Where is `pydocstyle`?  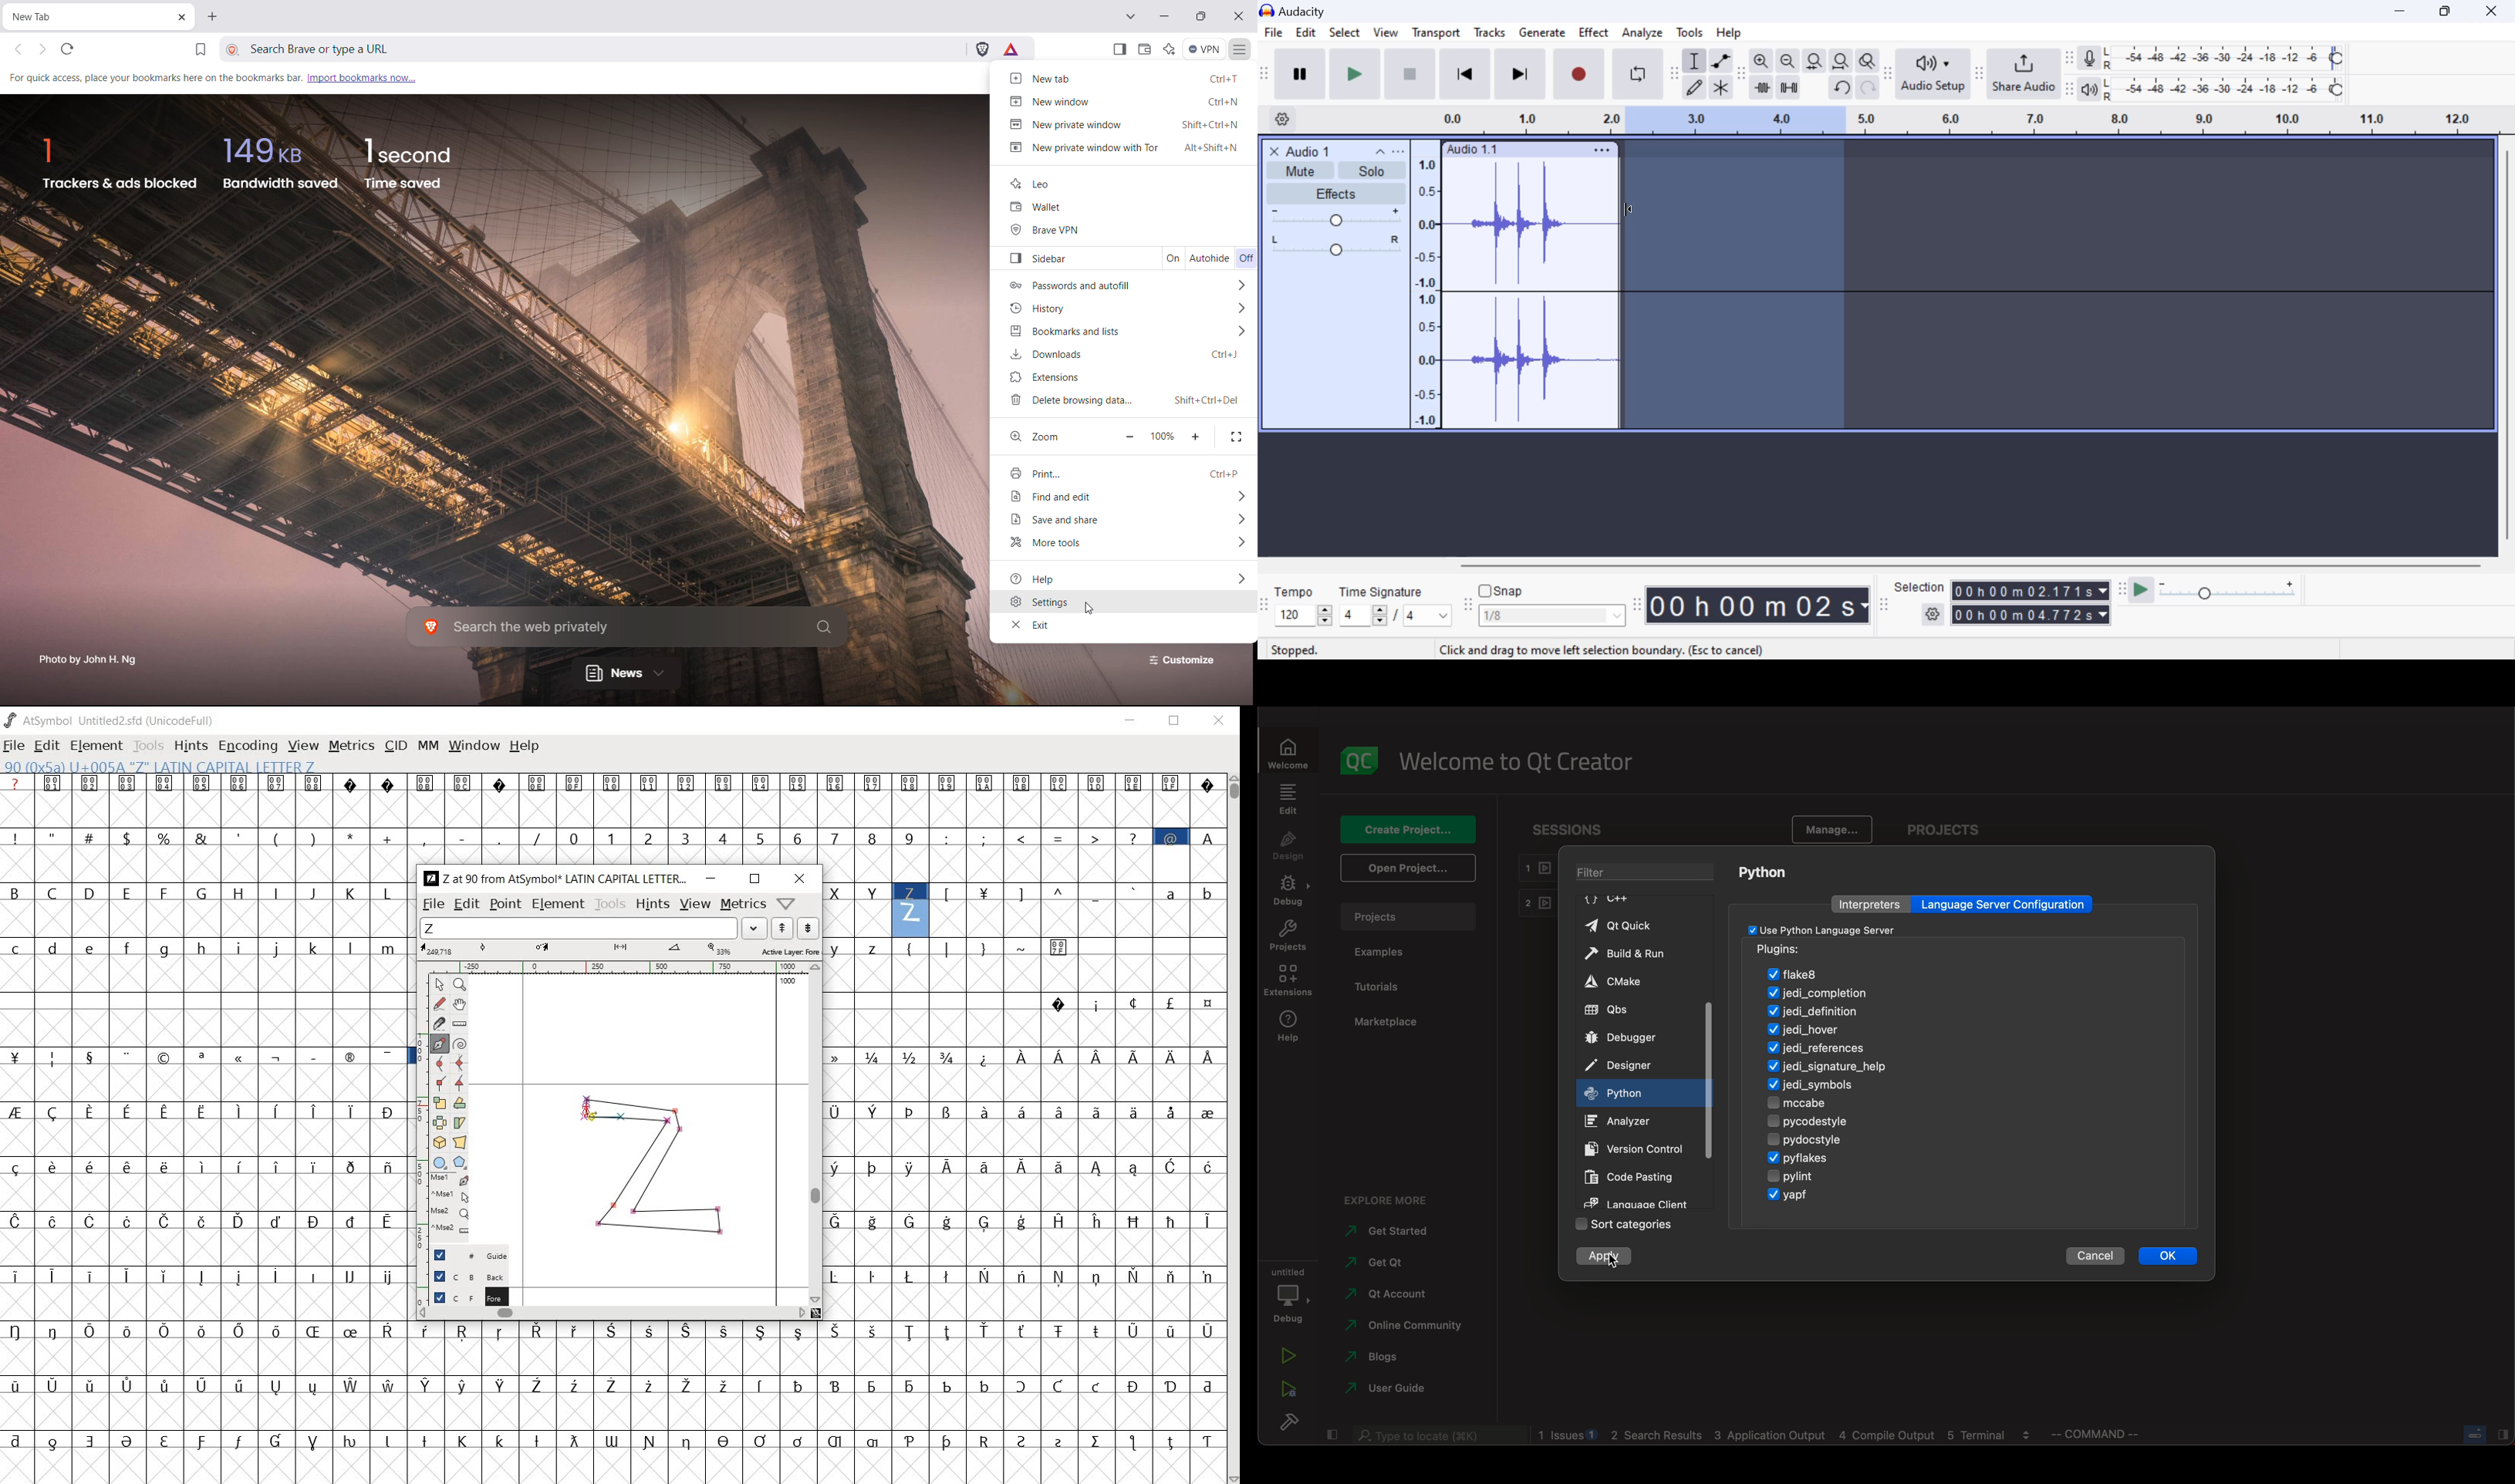
pydocstyle is located at coordinates (1808, 1140).